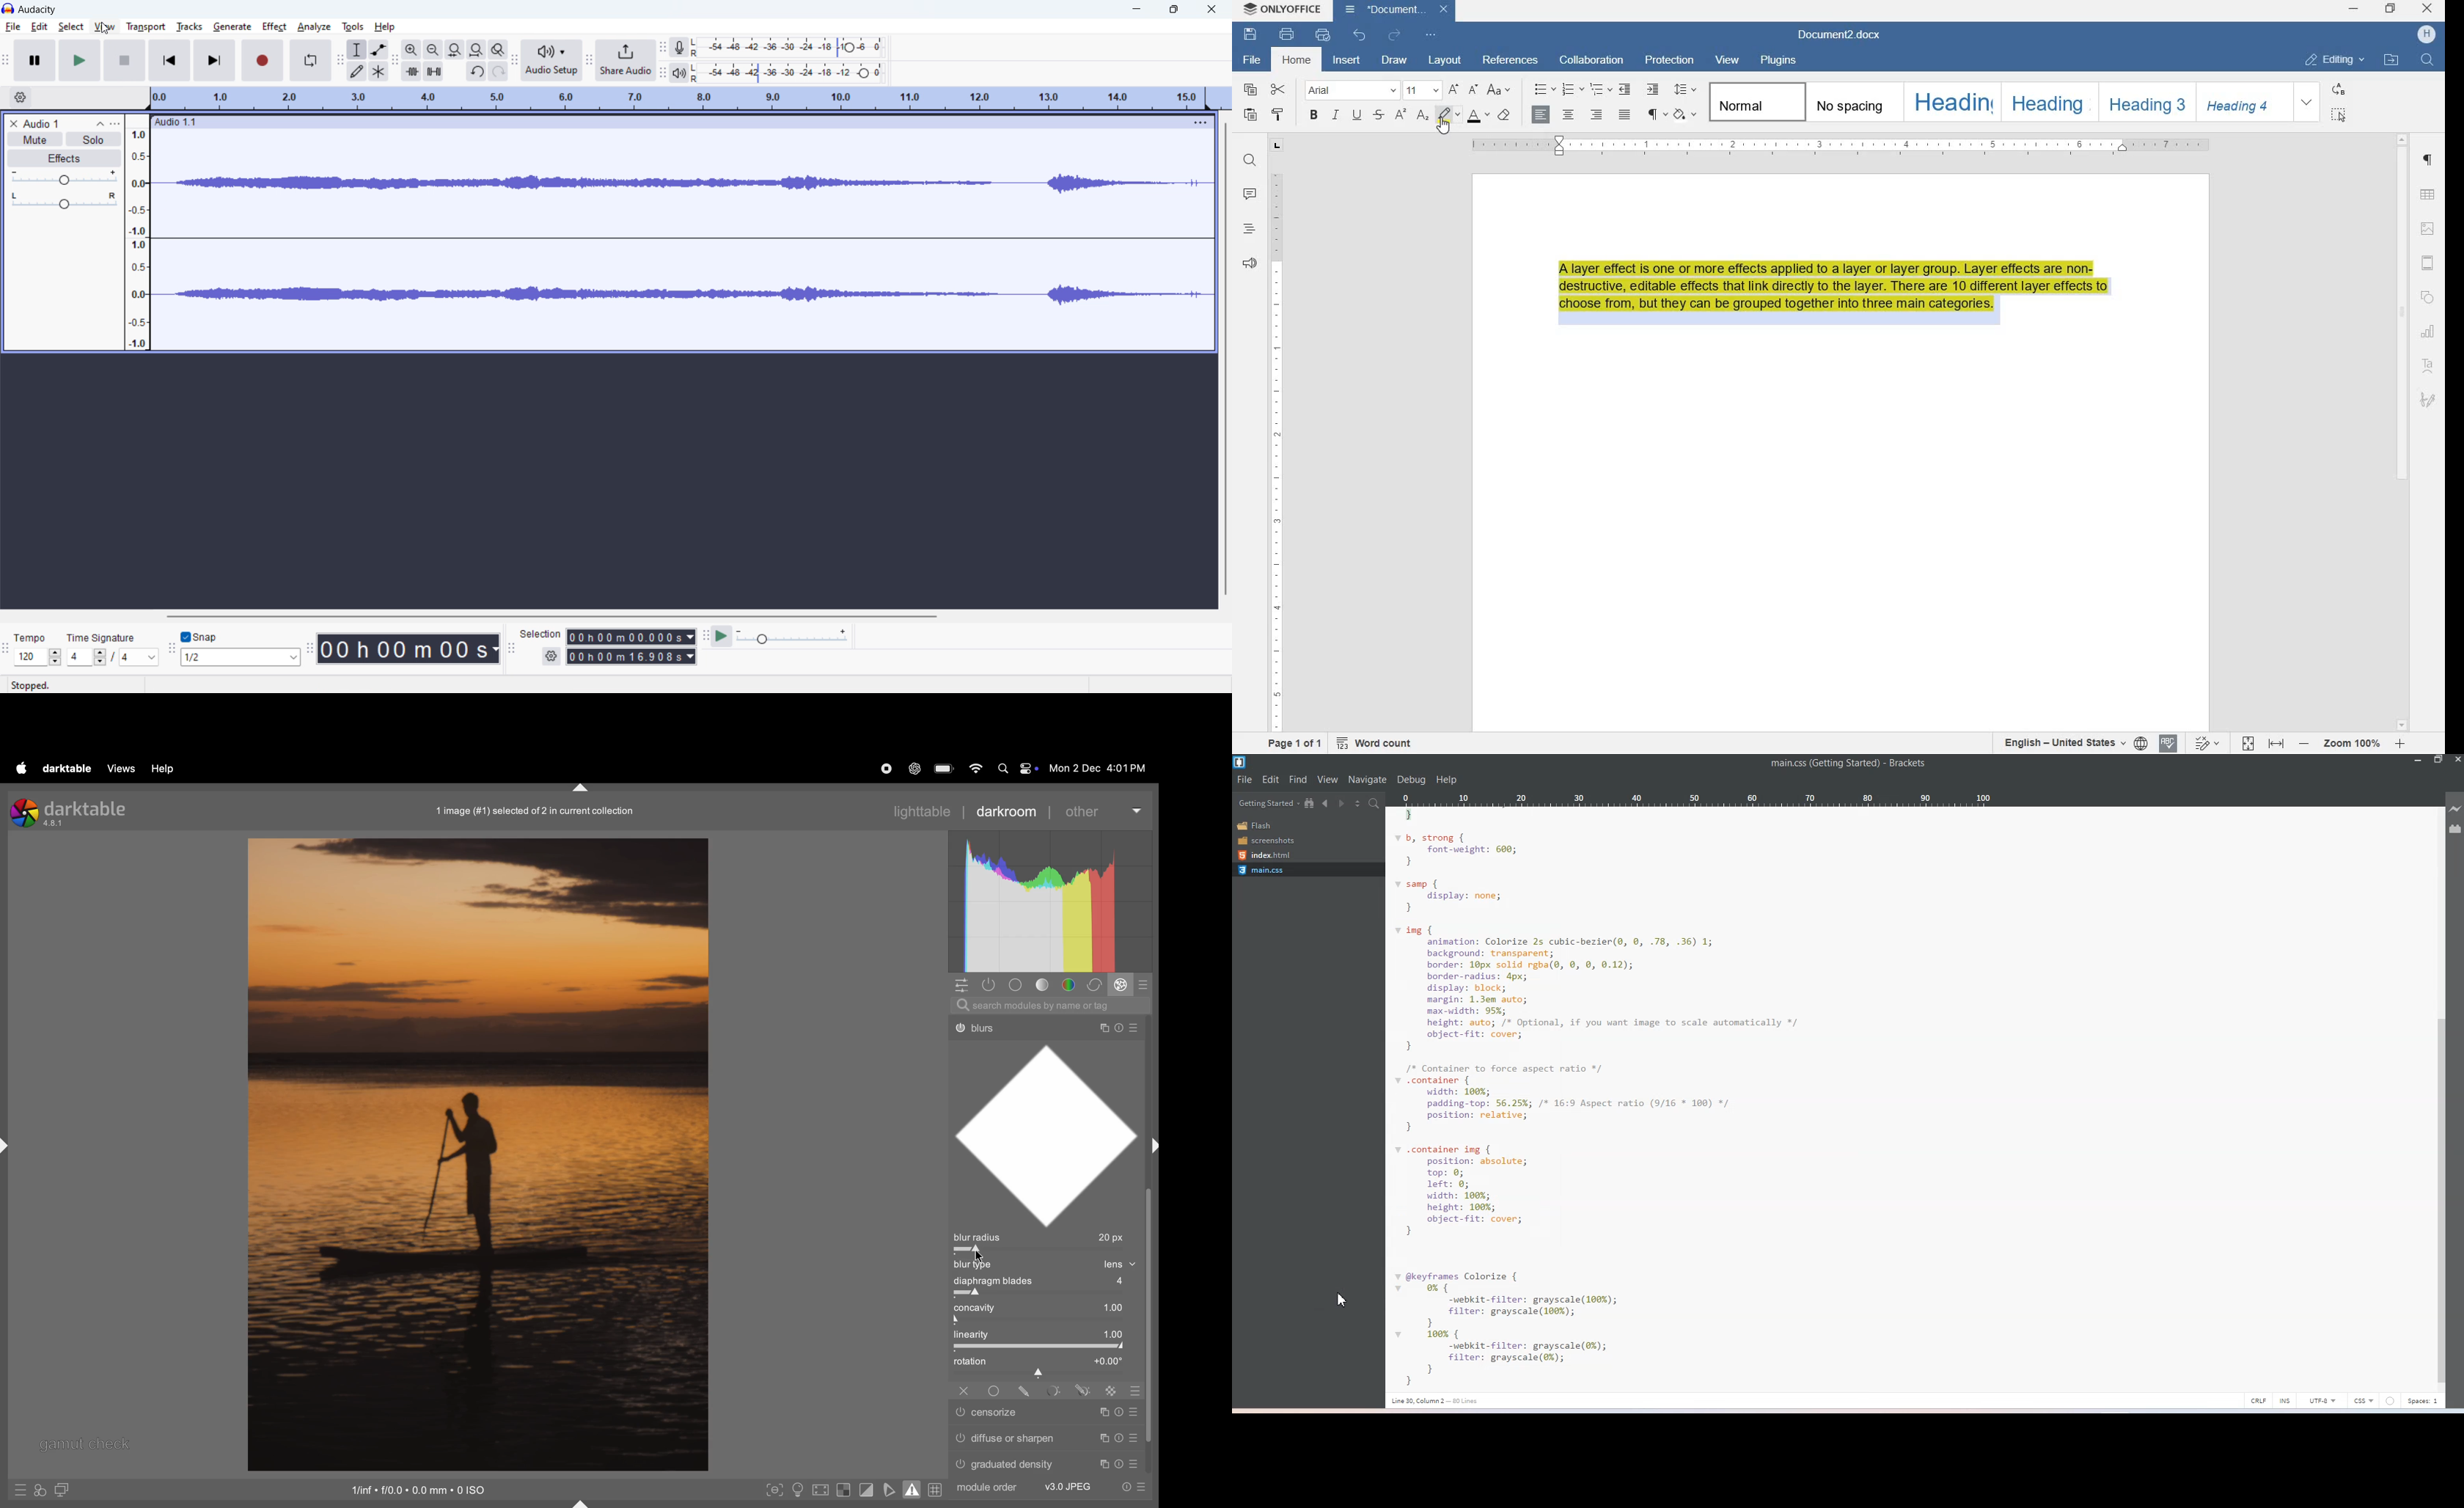  What do you see at coordinates (1754, 102) in the screenshot?
I see `NORMAL` at bounding box center [1754, 102].